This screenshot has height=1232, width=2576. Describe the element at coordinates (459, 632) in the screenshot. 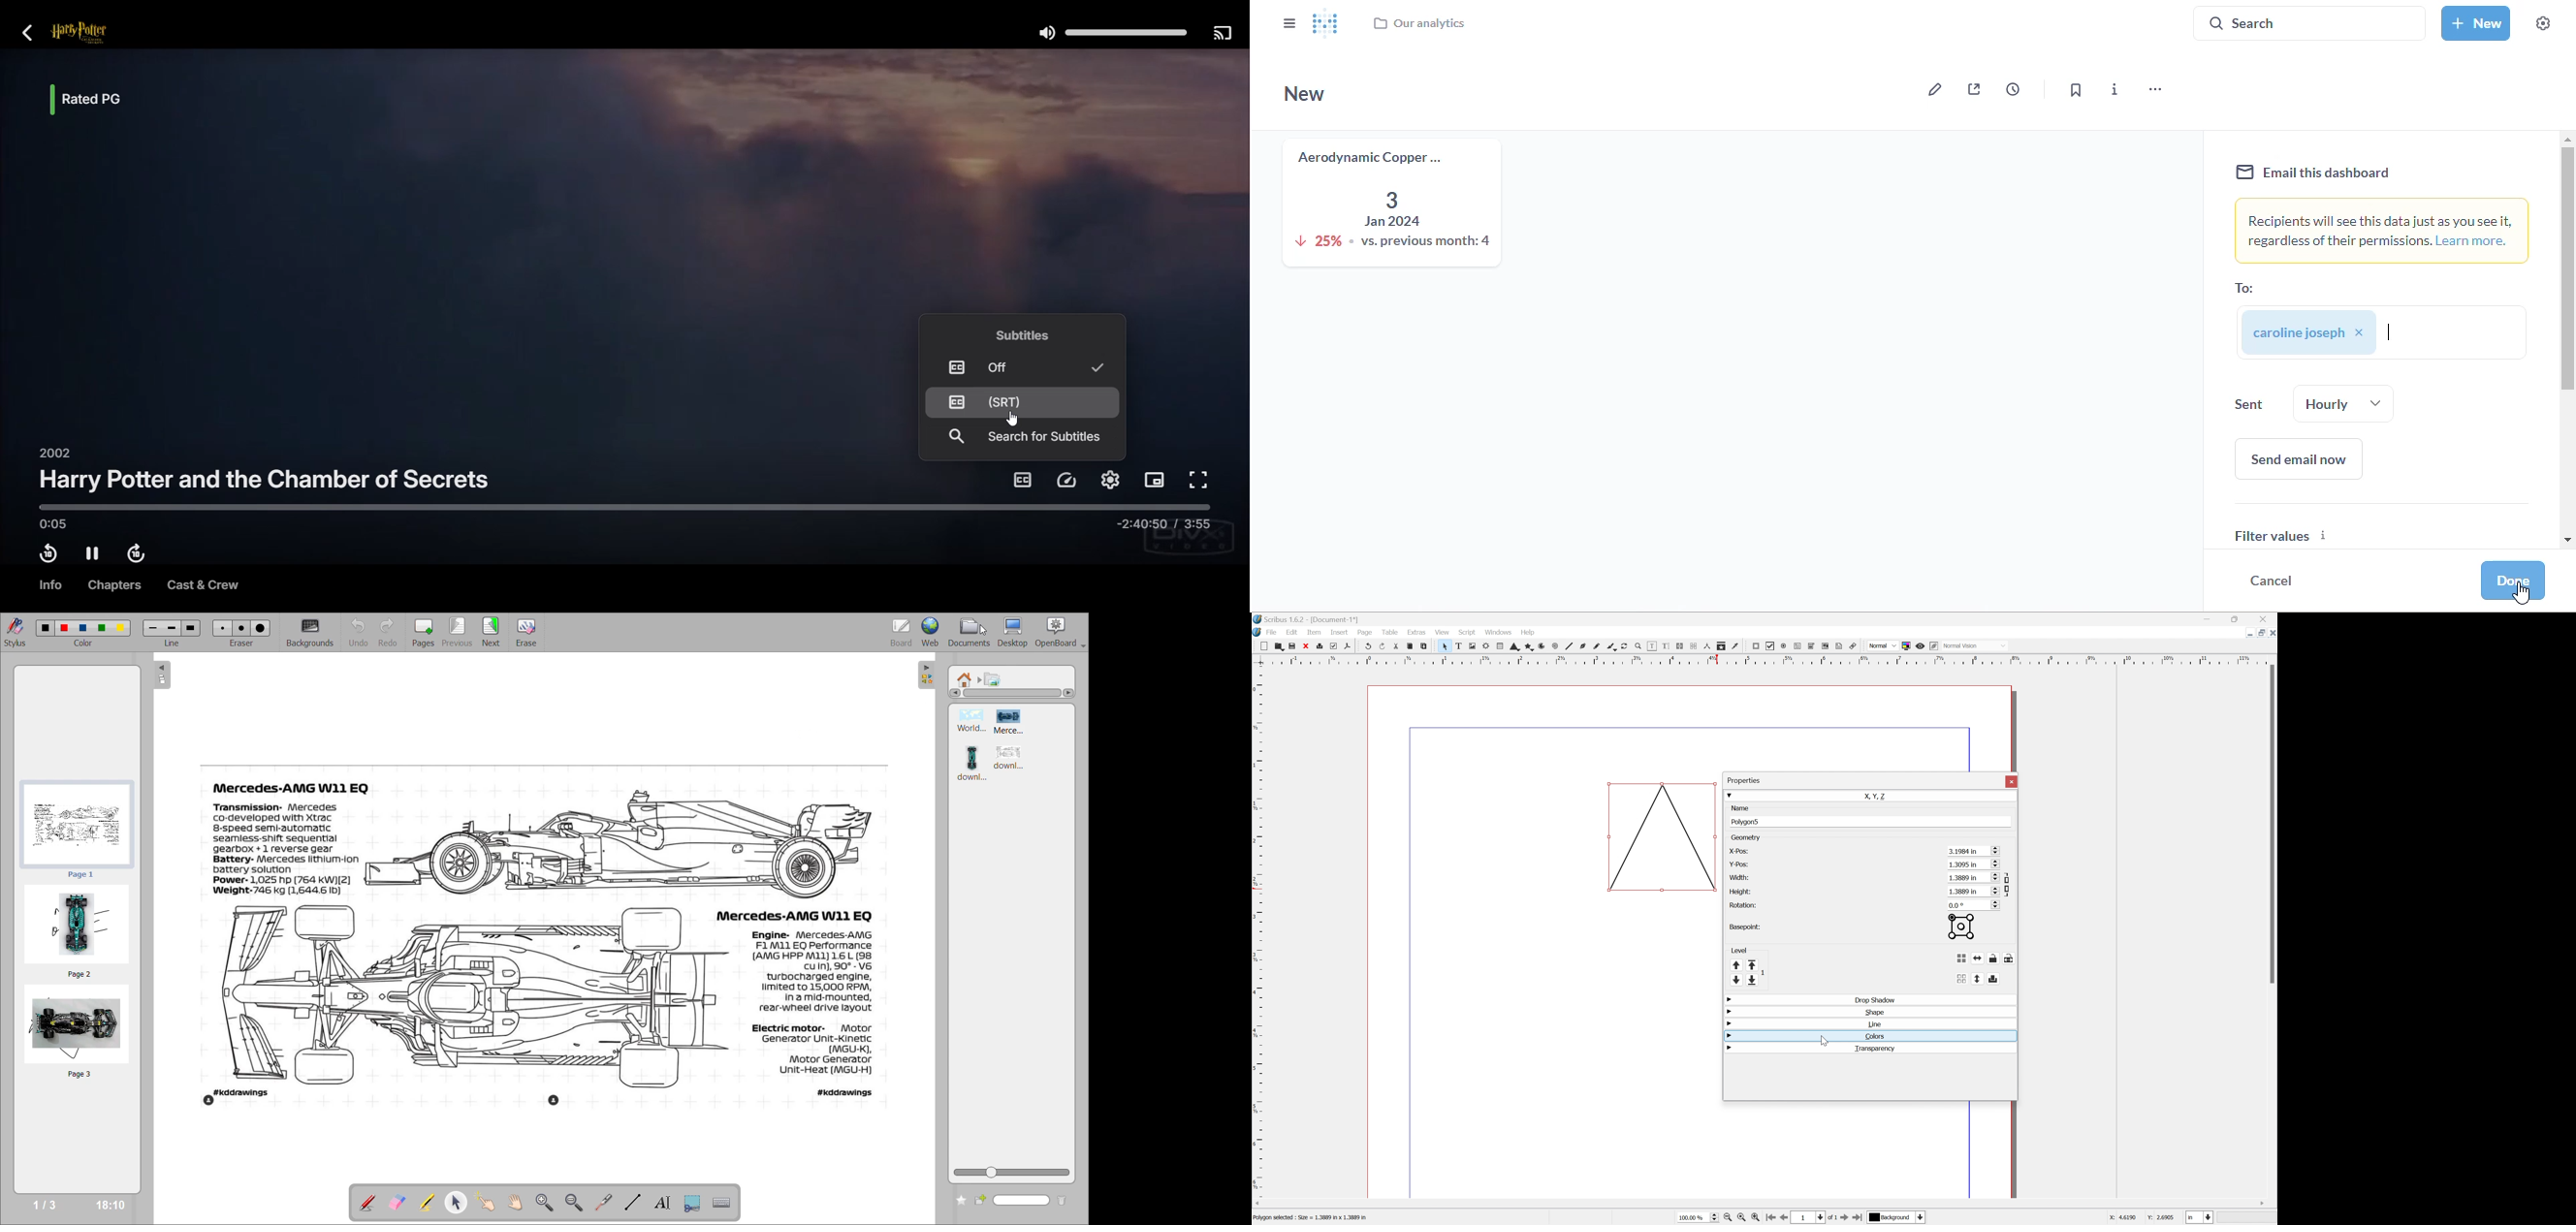

I see `previous` at that location.